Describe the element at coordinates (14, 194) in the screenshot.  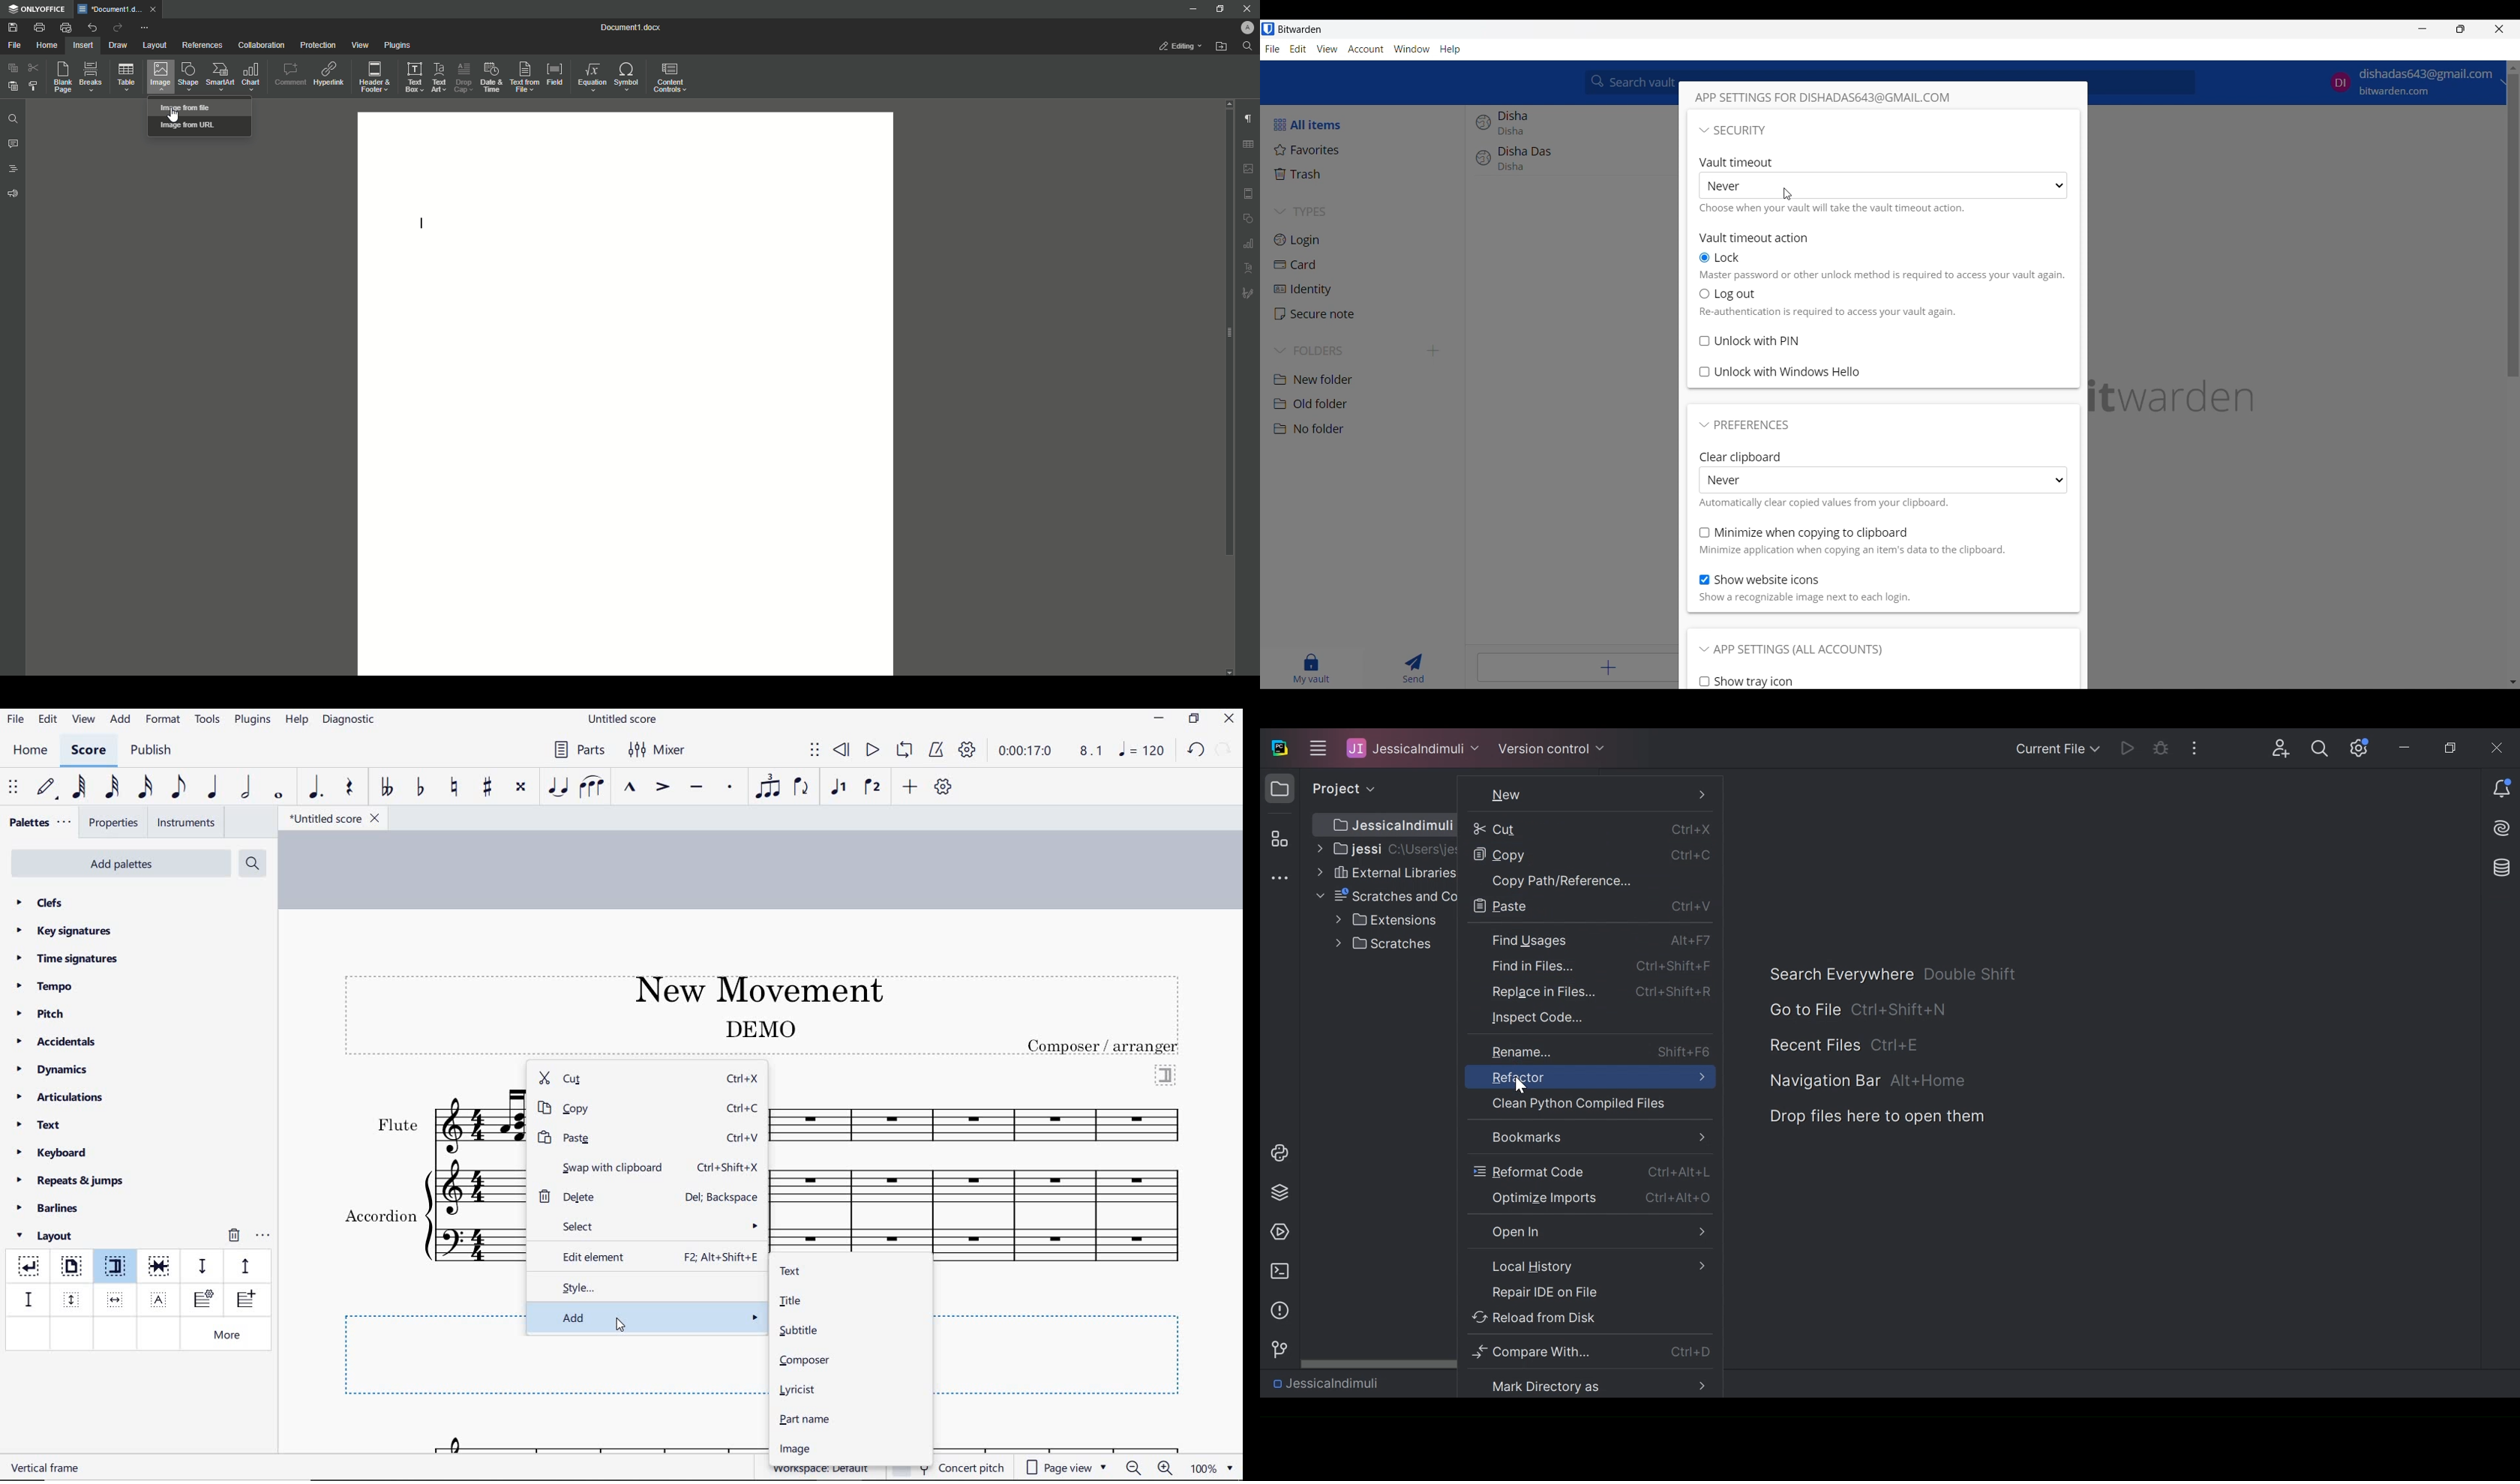
I see `Feedback` at that location.